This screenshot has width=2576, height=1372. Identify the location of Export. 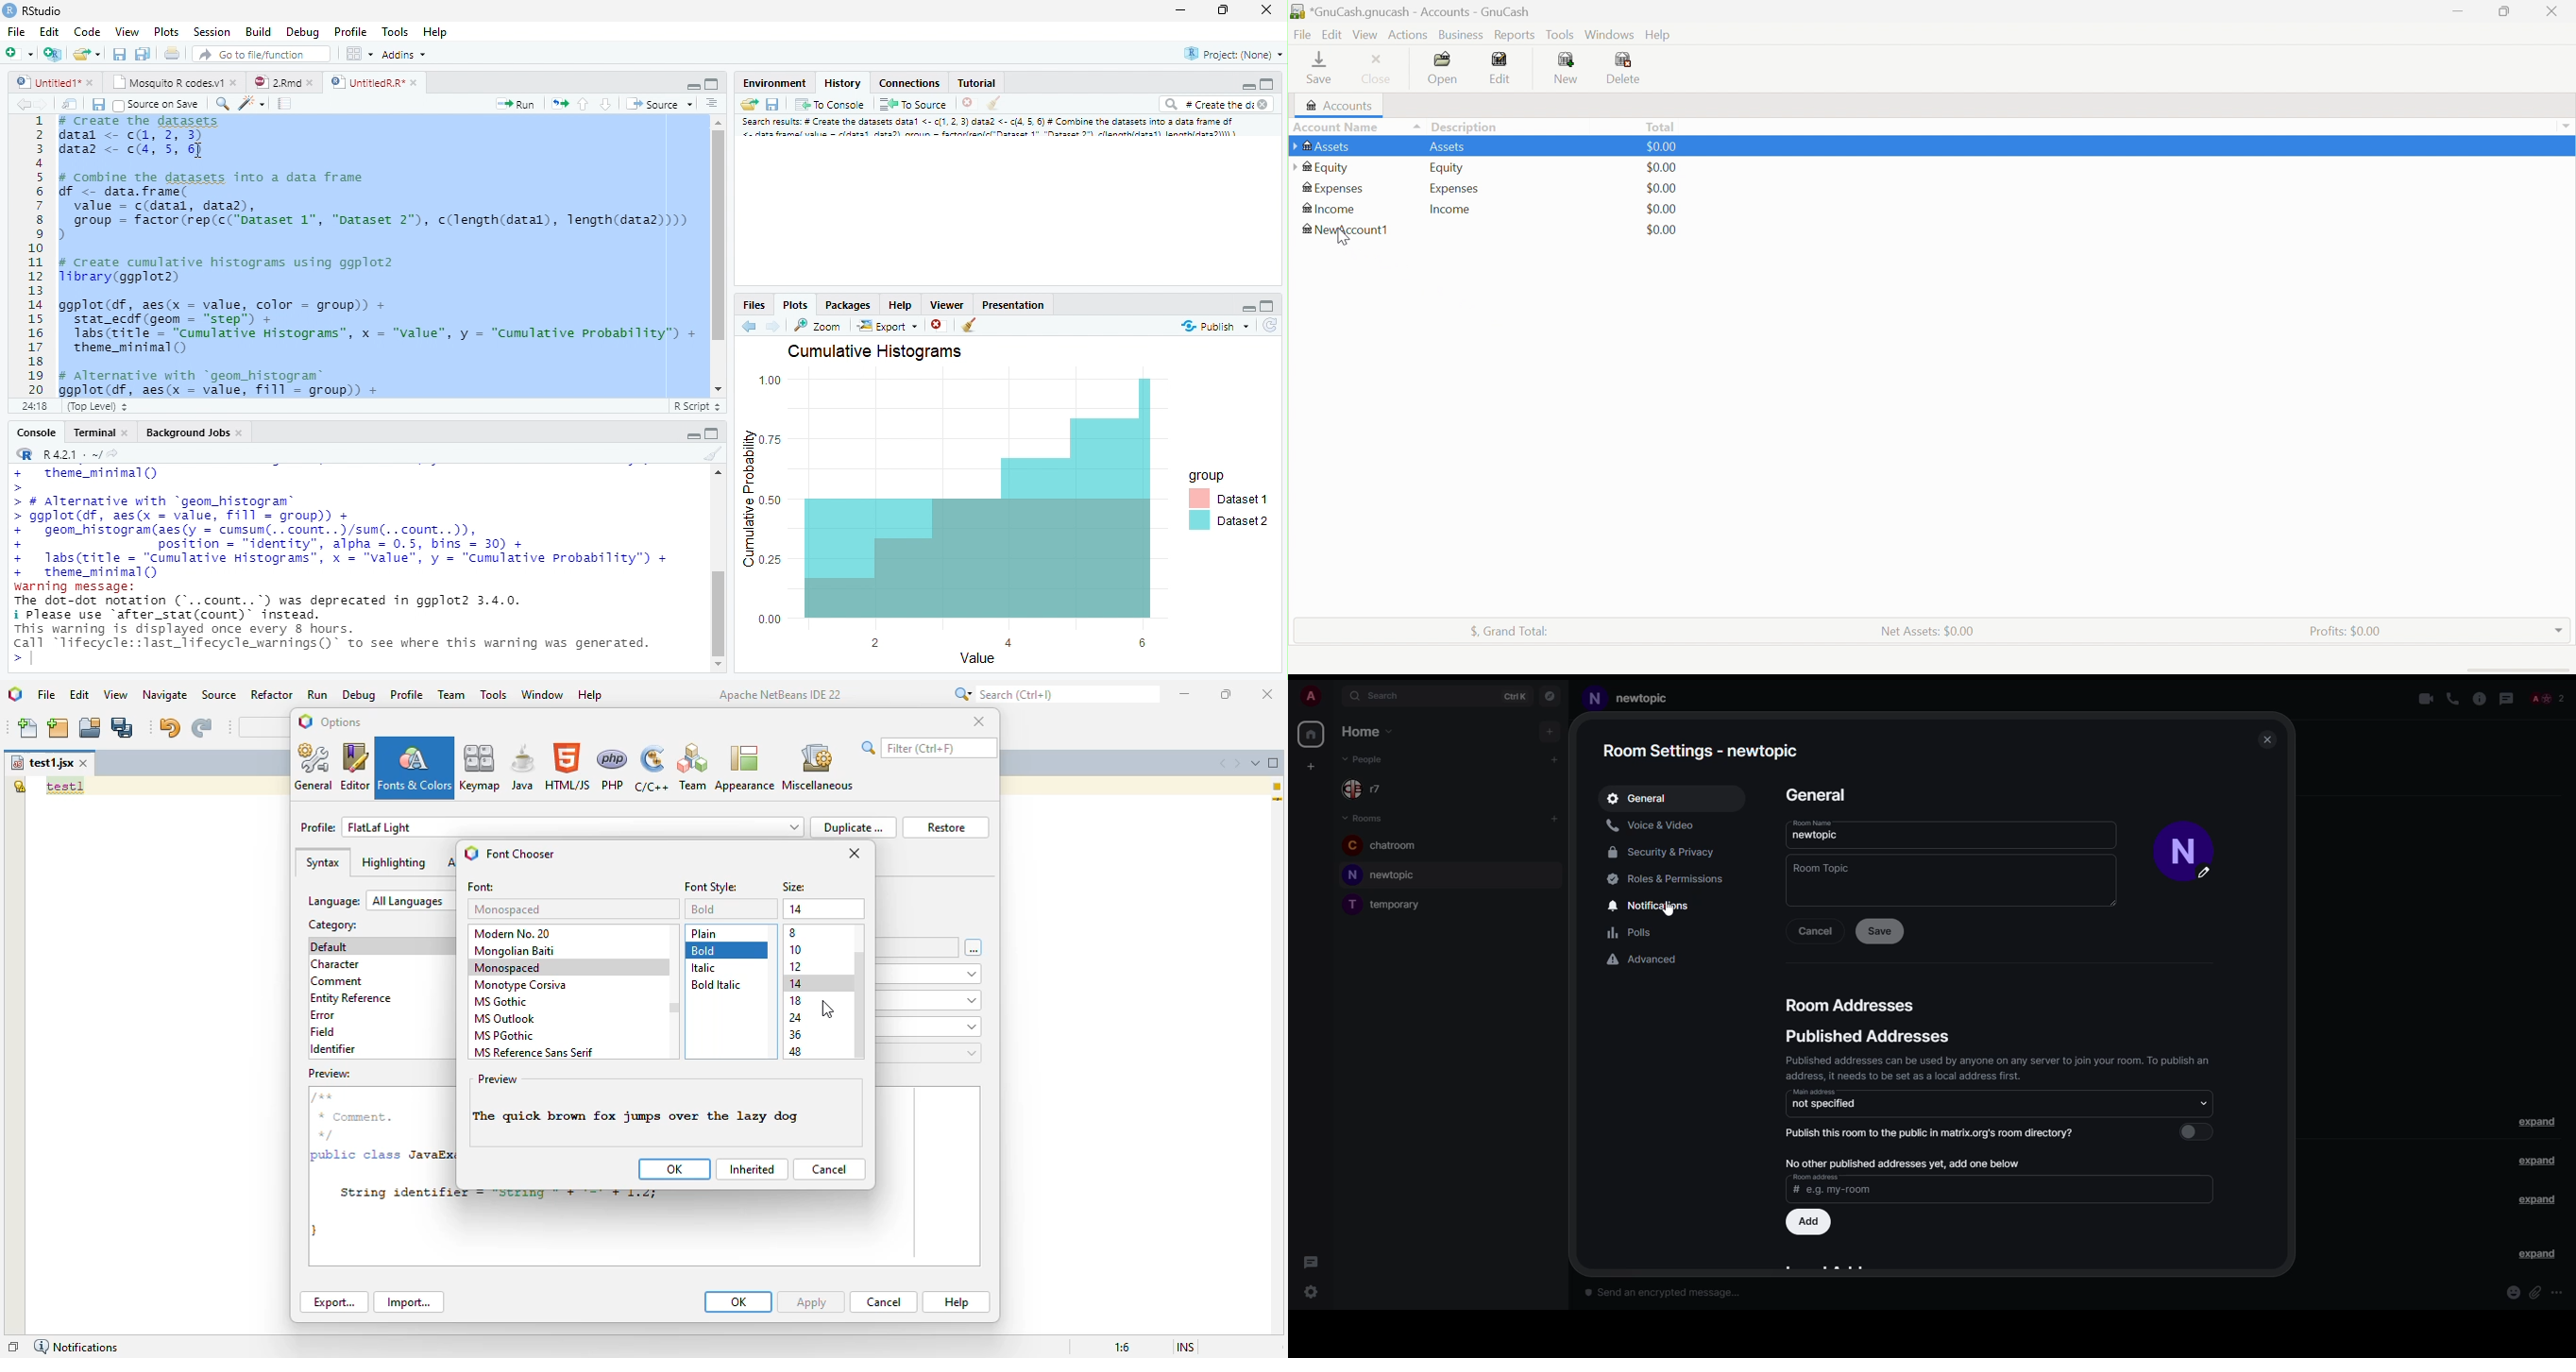
(888, 326).